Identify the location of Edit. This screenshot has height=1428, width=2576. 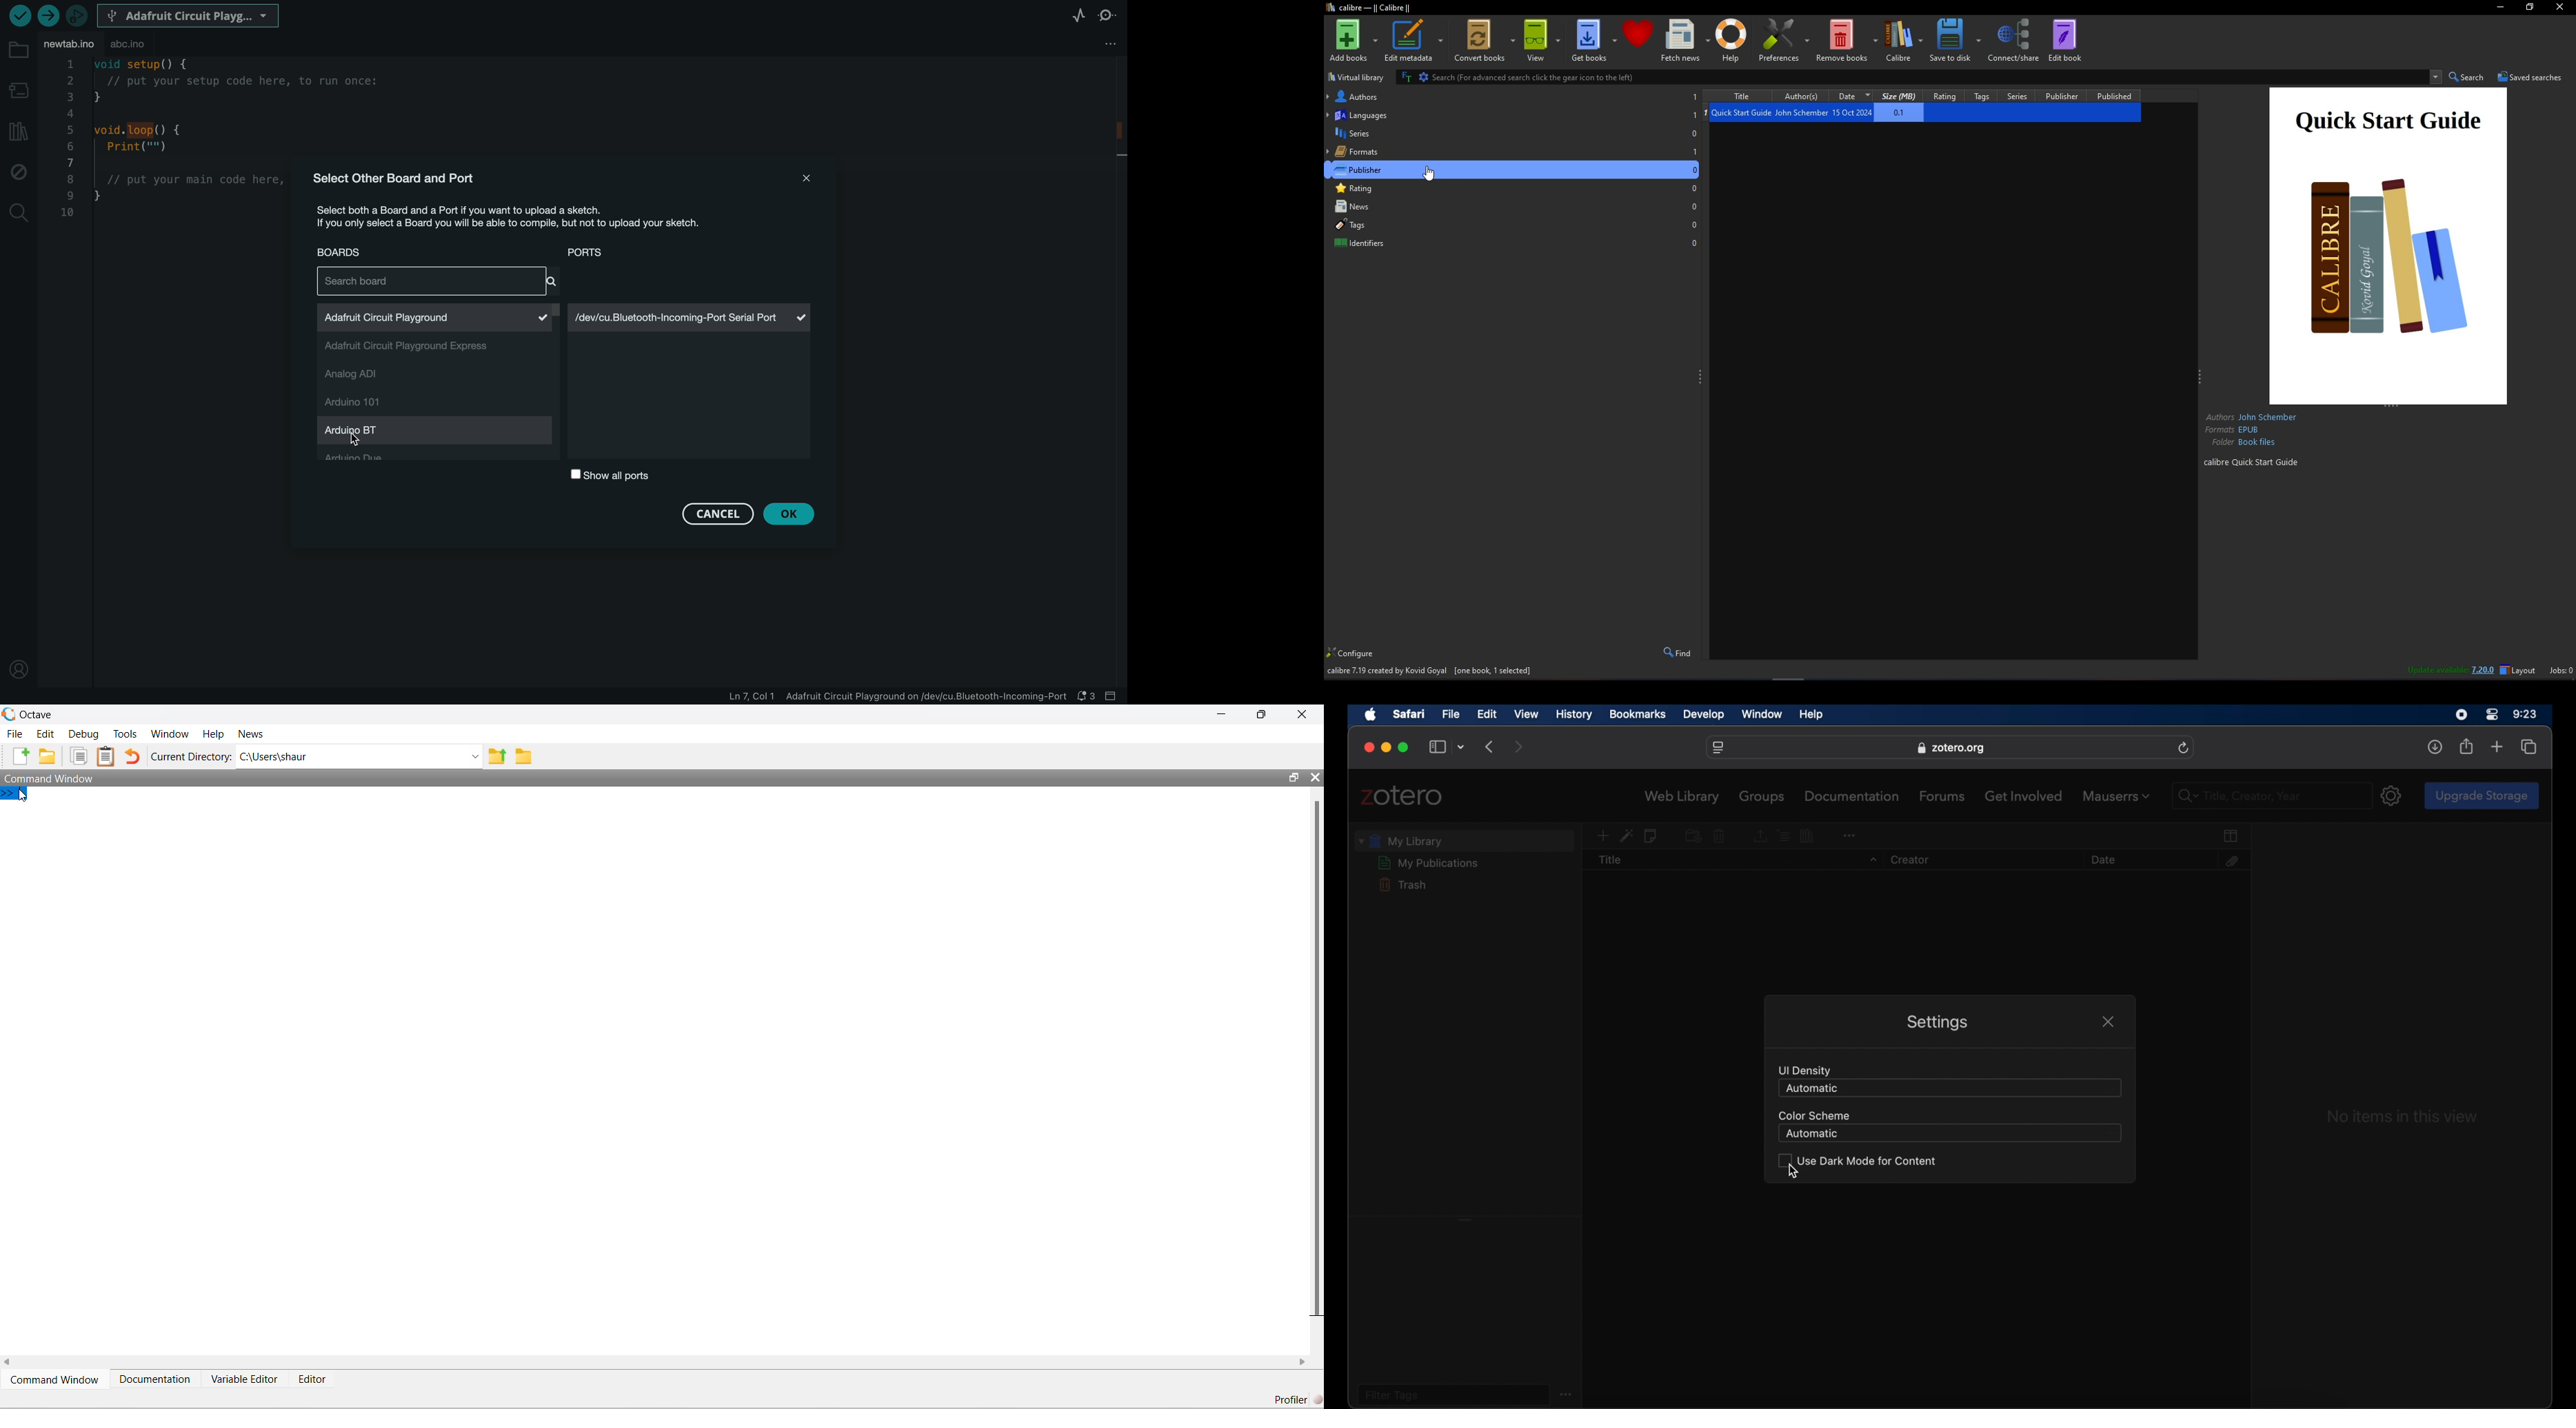
(45, 733).